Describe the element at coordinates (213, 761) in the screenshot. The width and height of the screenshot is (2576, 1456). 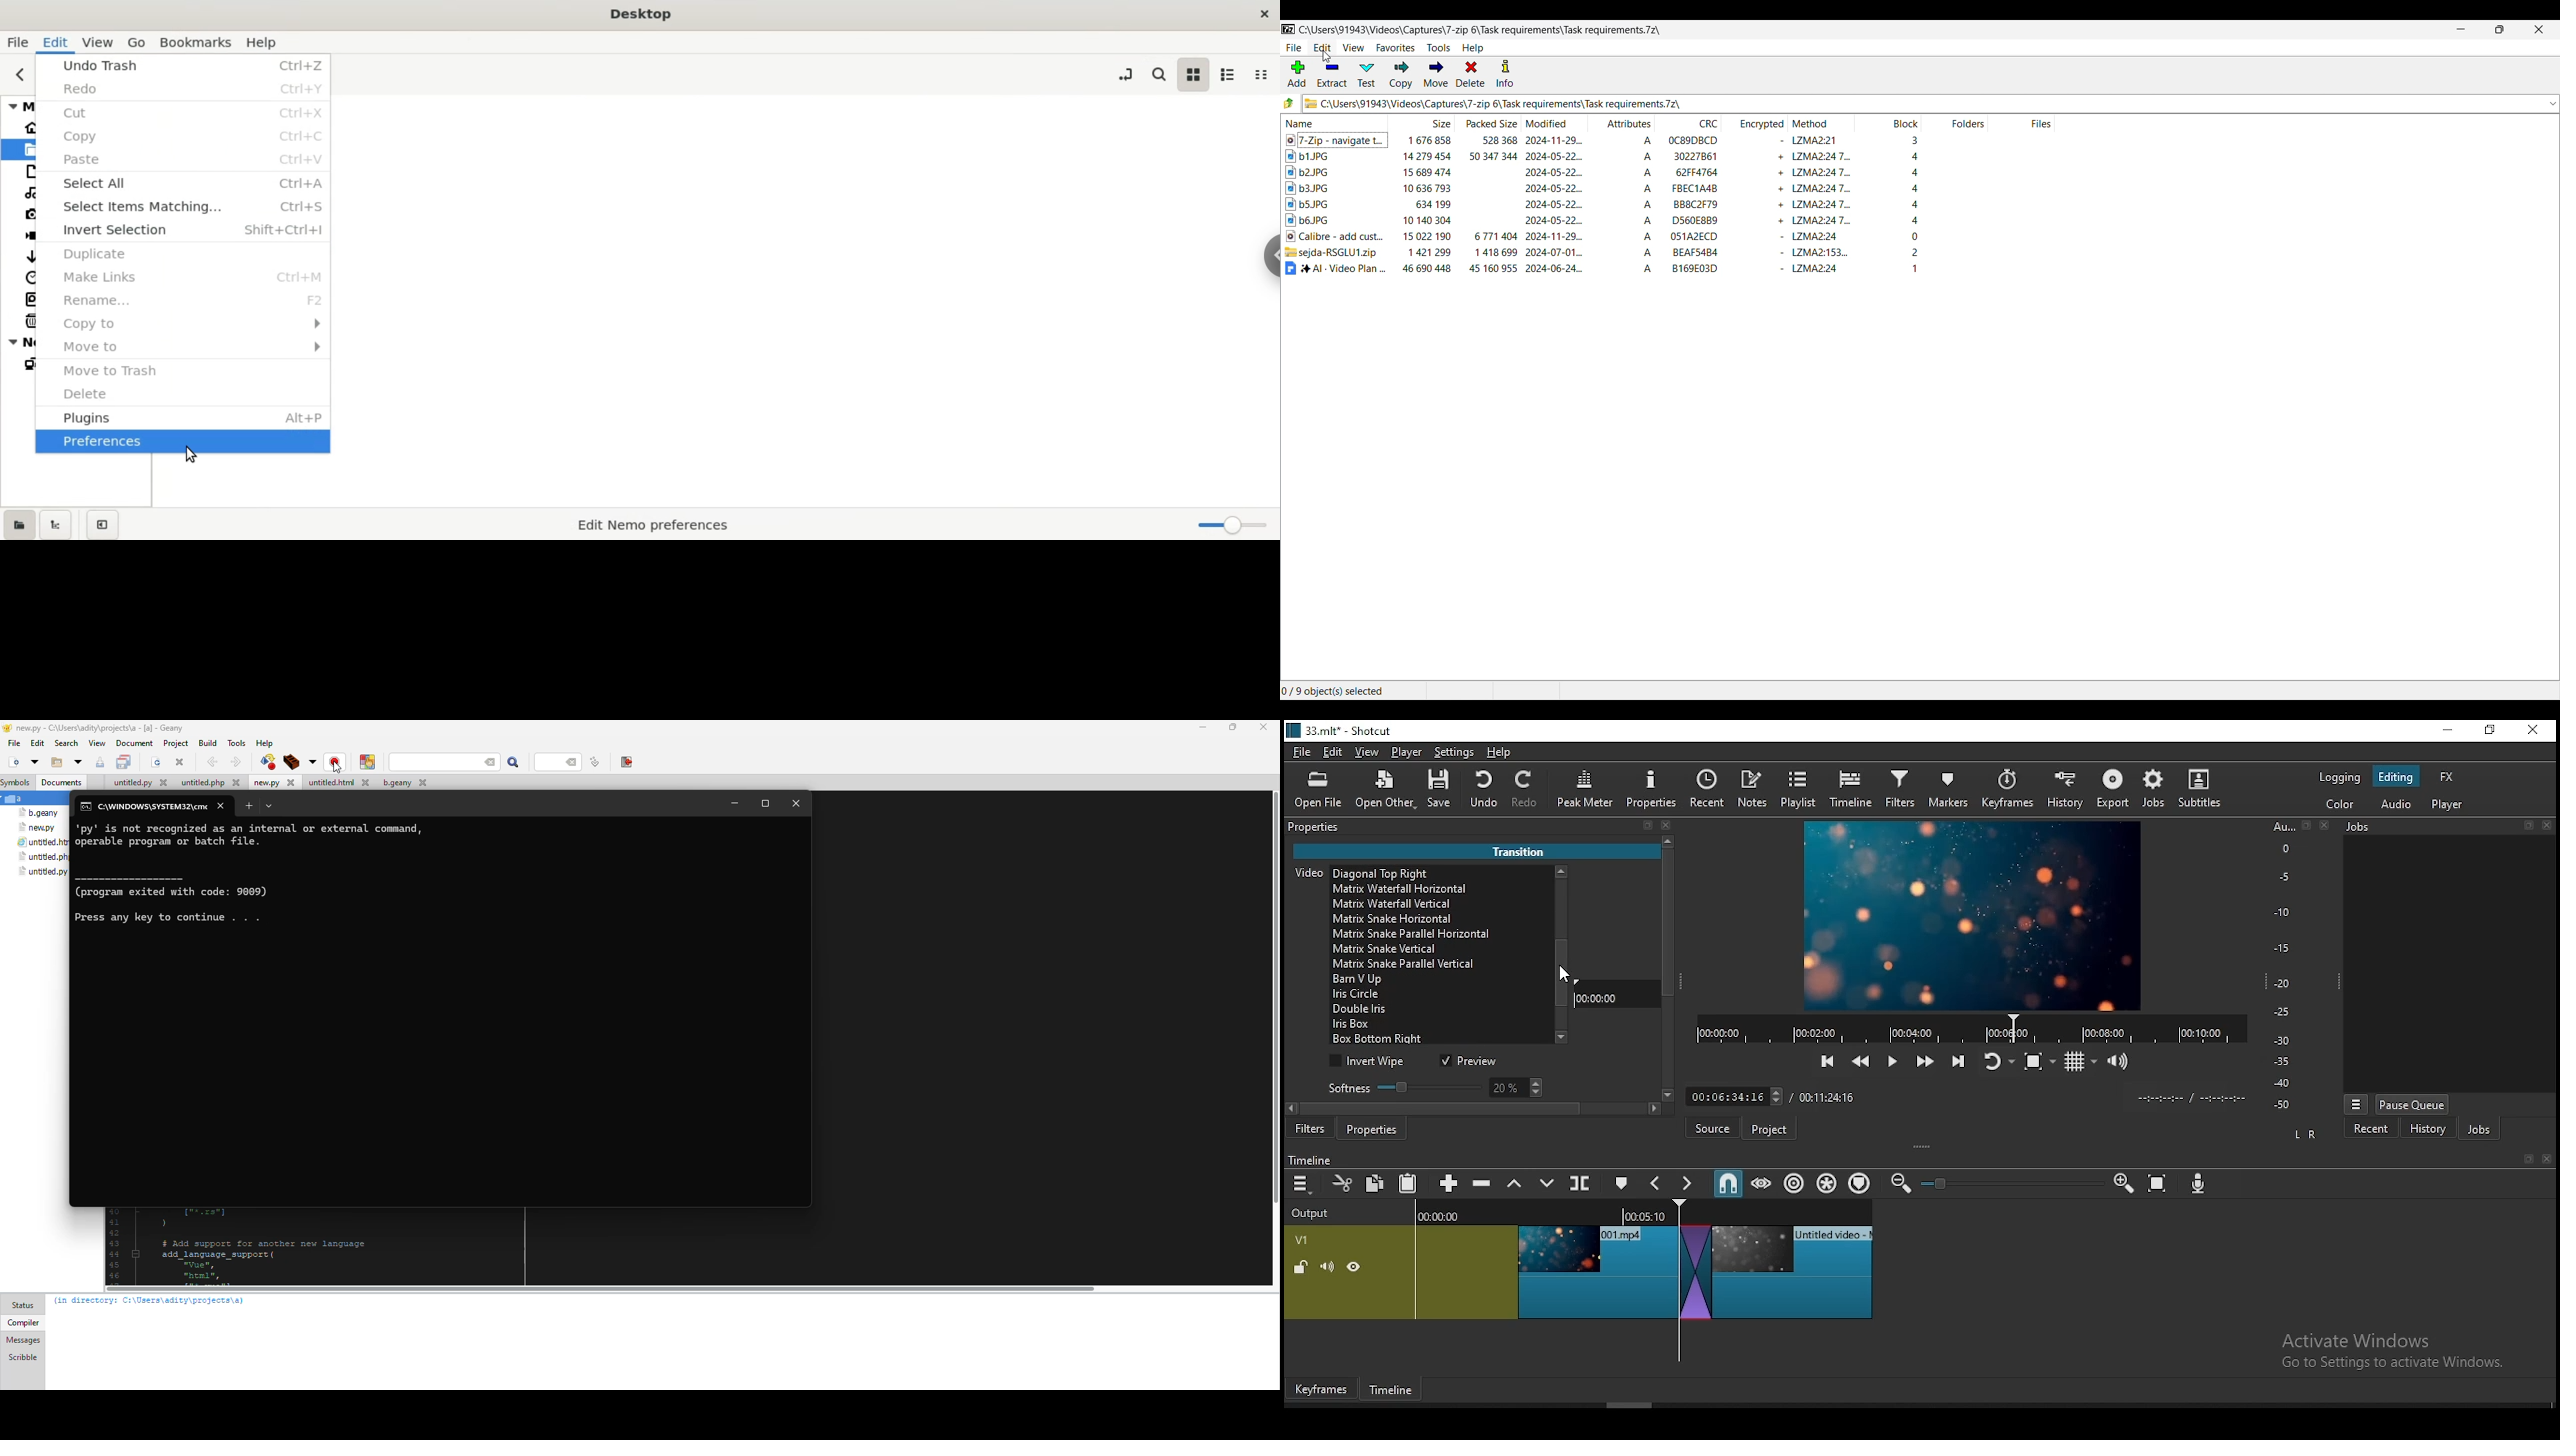
I see `back` at that location.